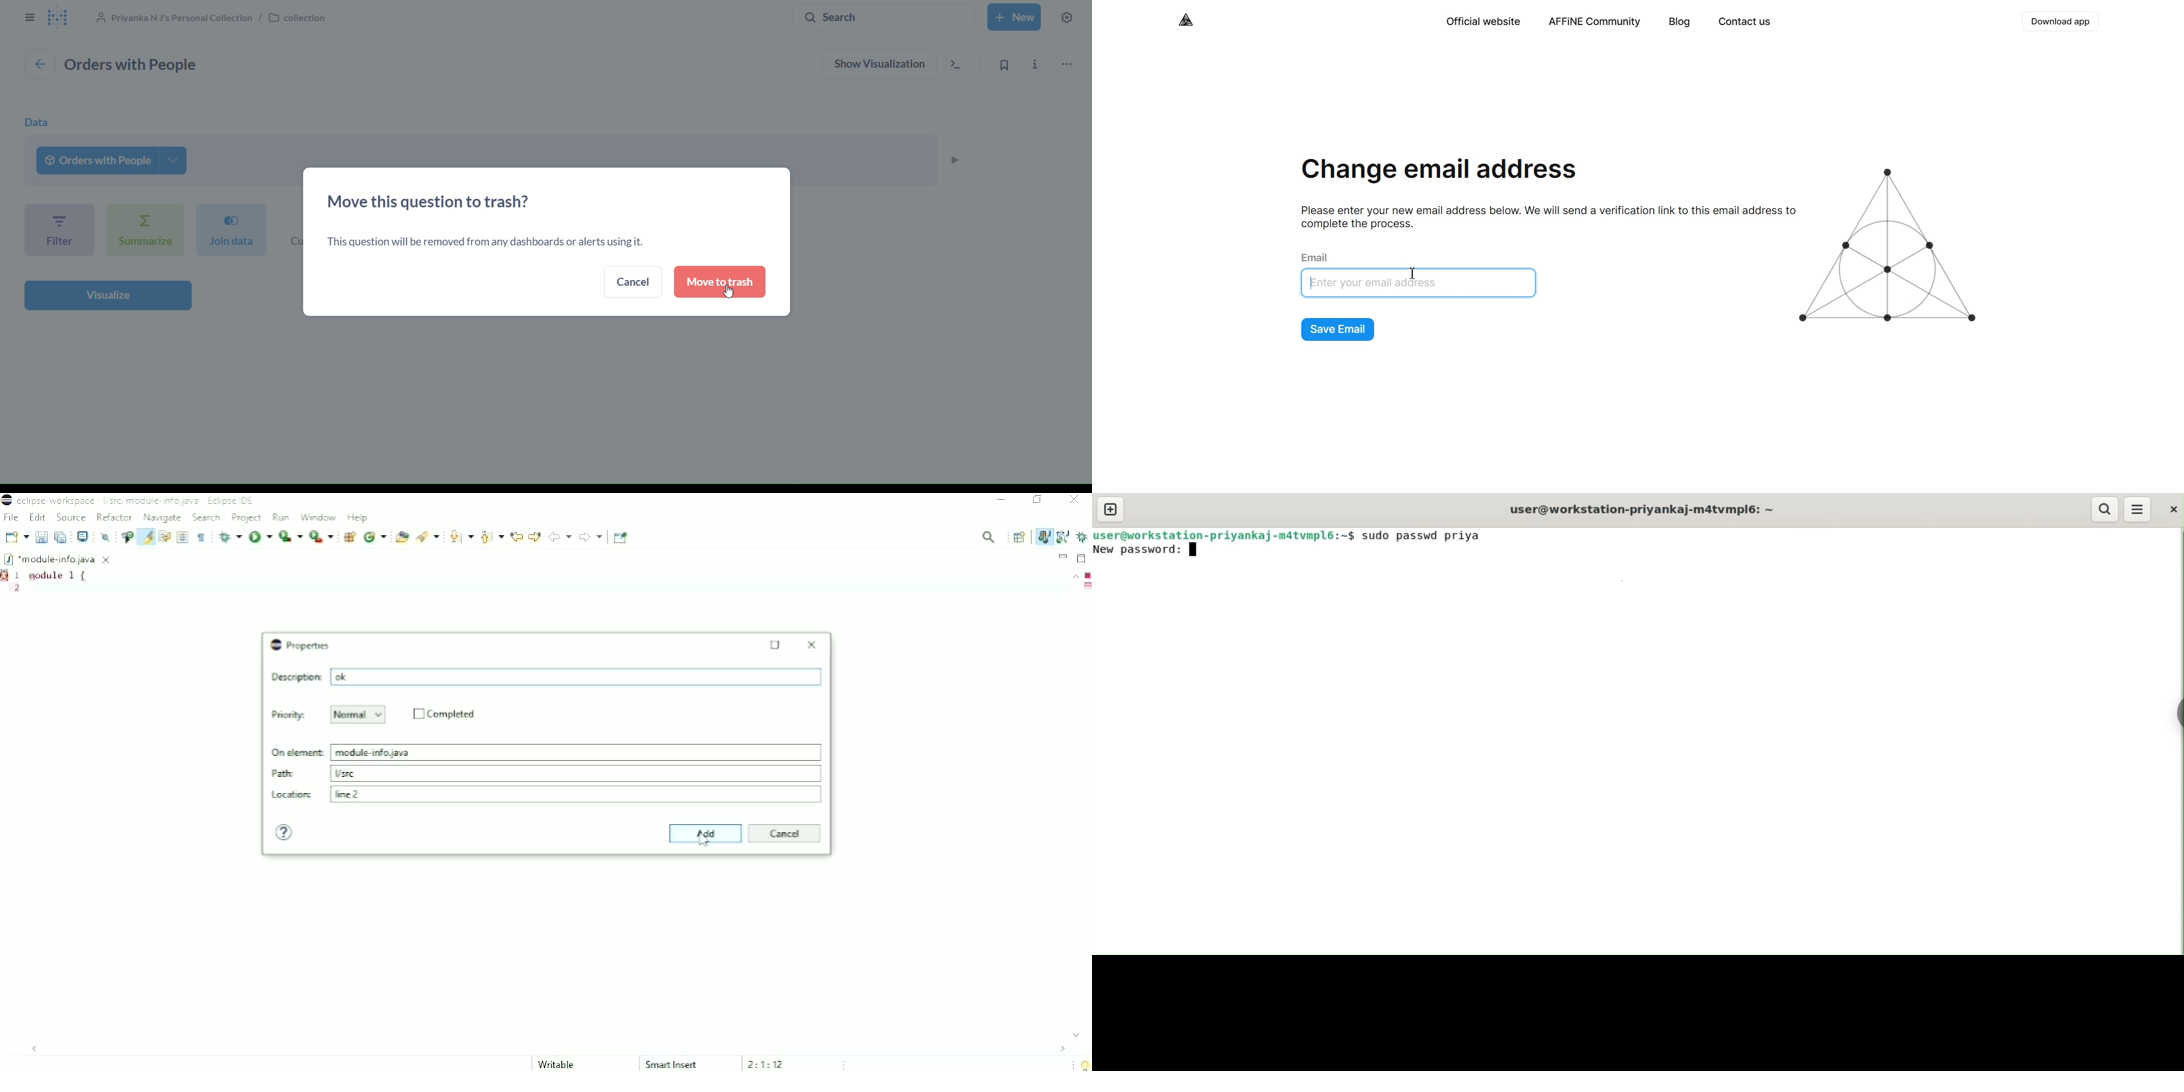  I want to click on Show whitespace characters, so click(201, 537).